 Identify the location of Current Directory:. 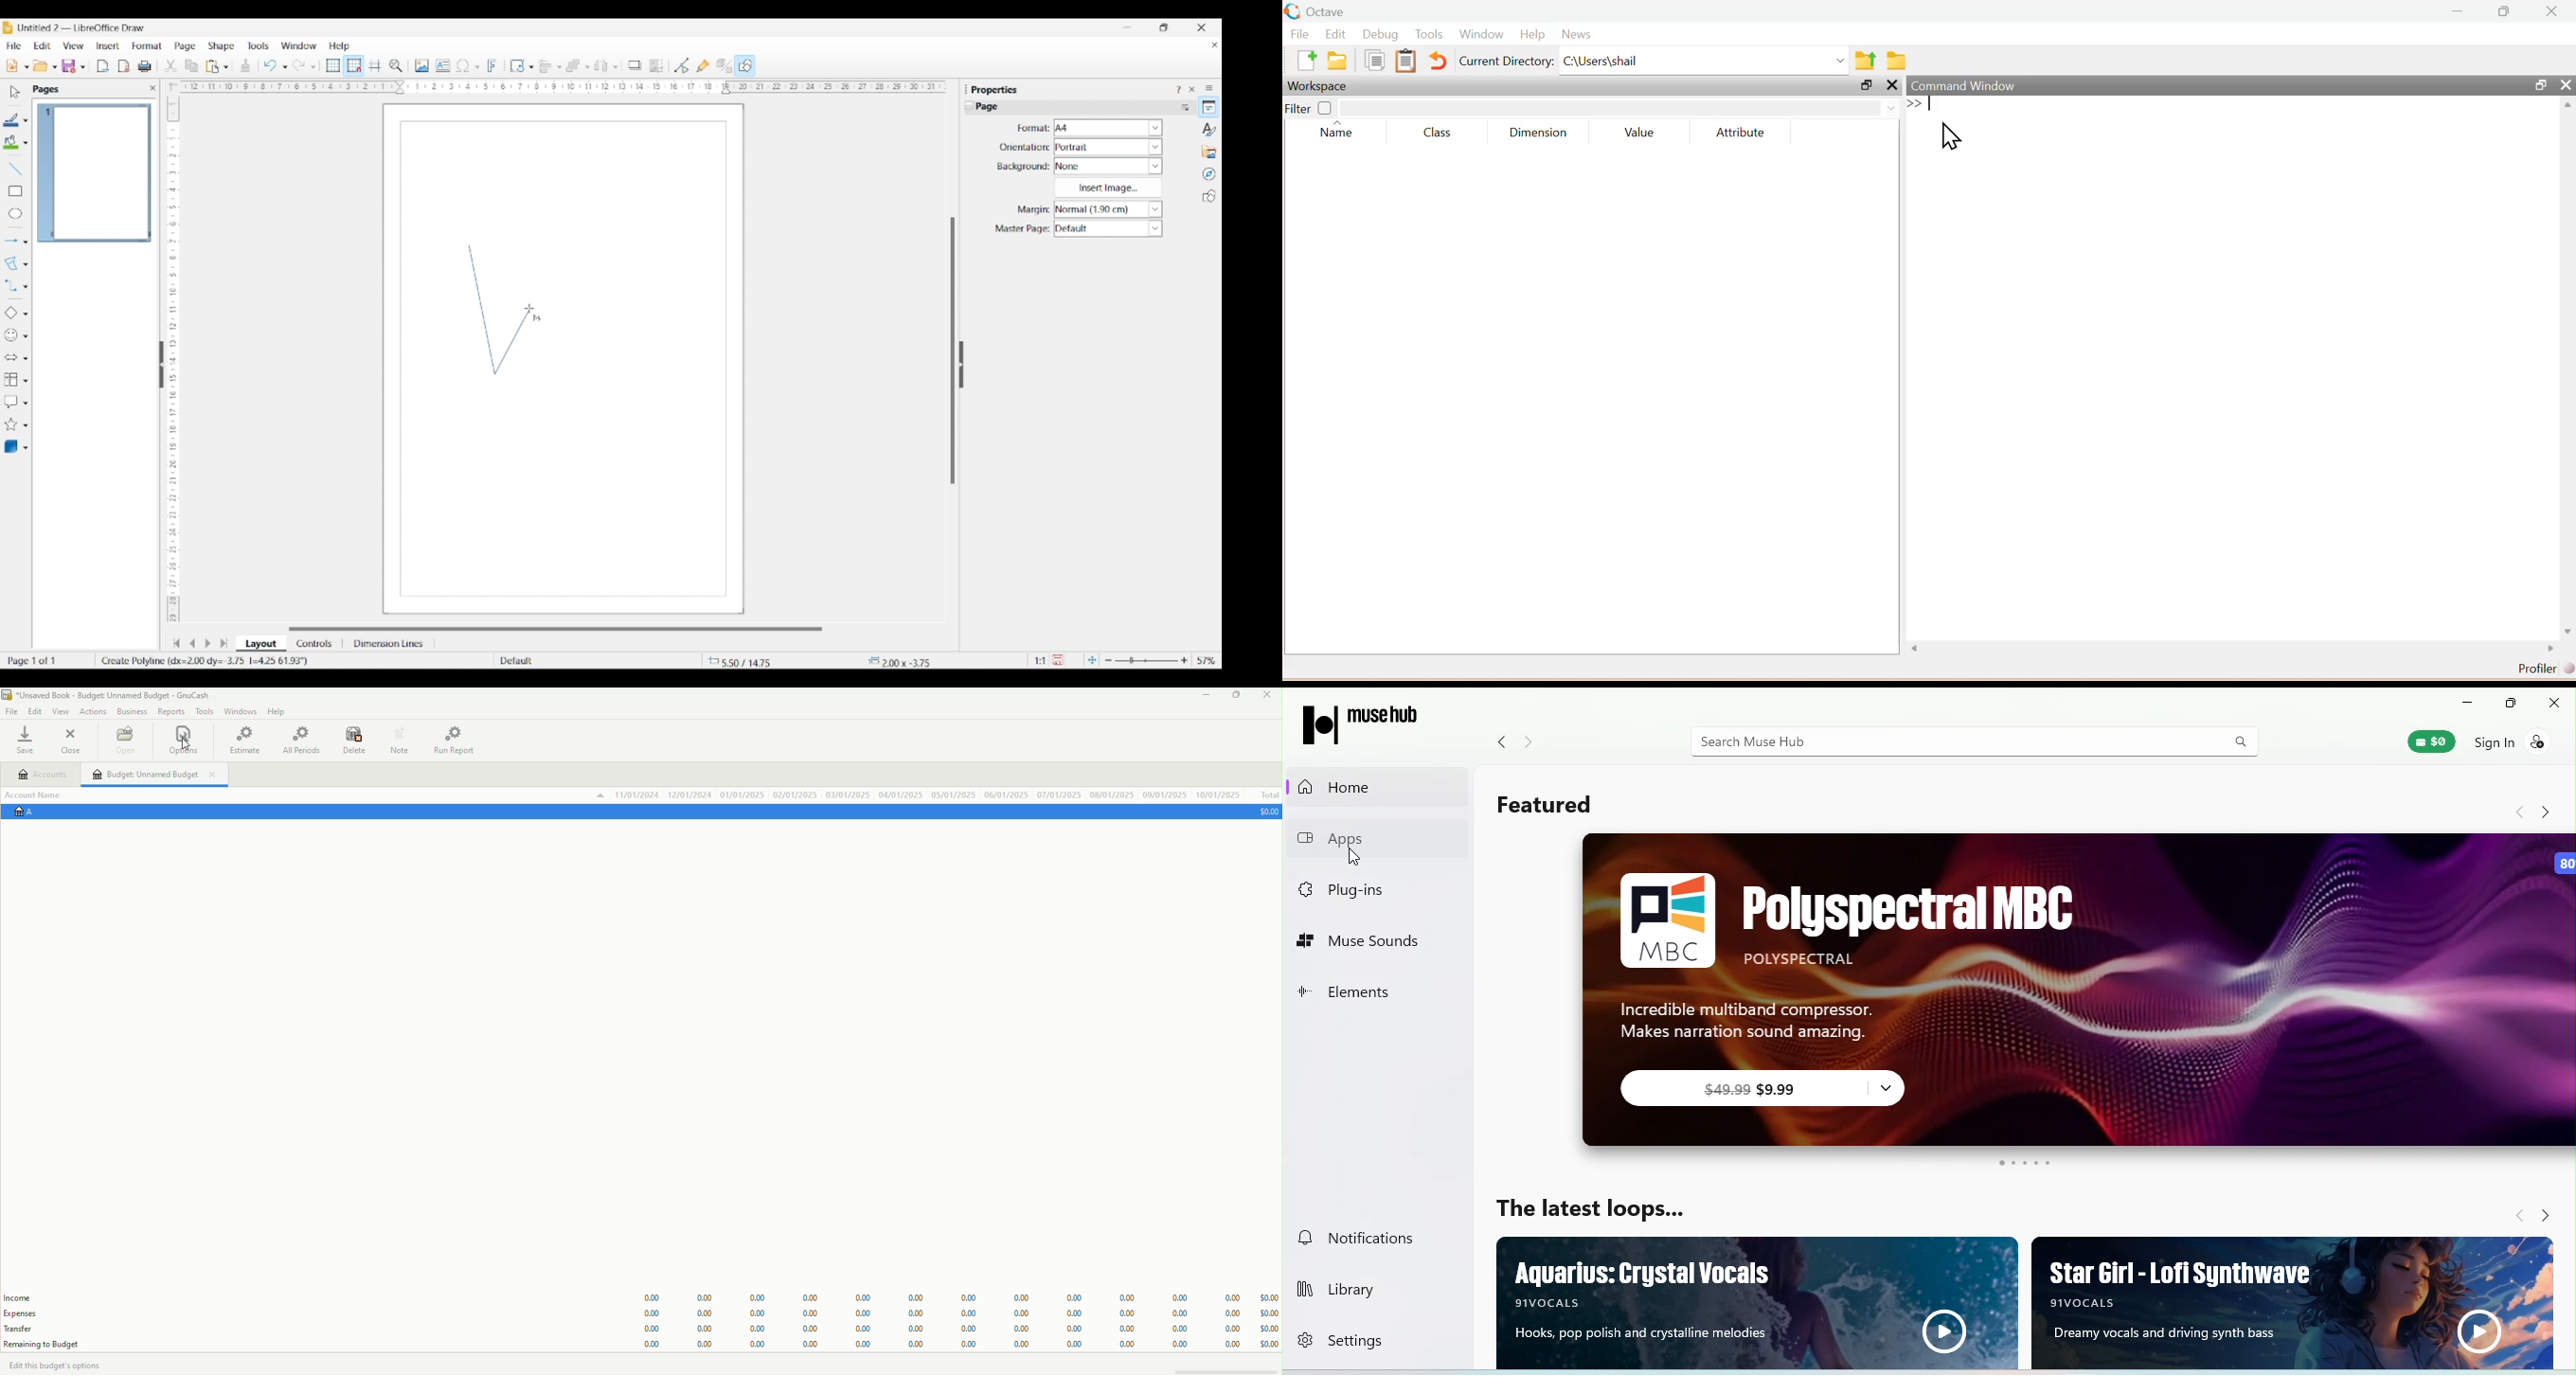
(1507, 63).